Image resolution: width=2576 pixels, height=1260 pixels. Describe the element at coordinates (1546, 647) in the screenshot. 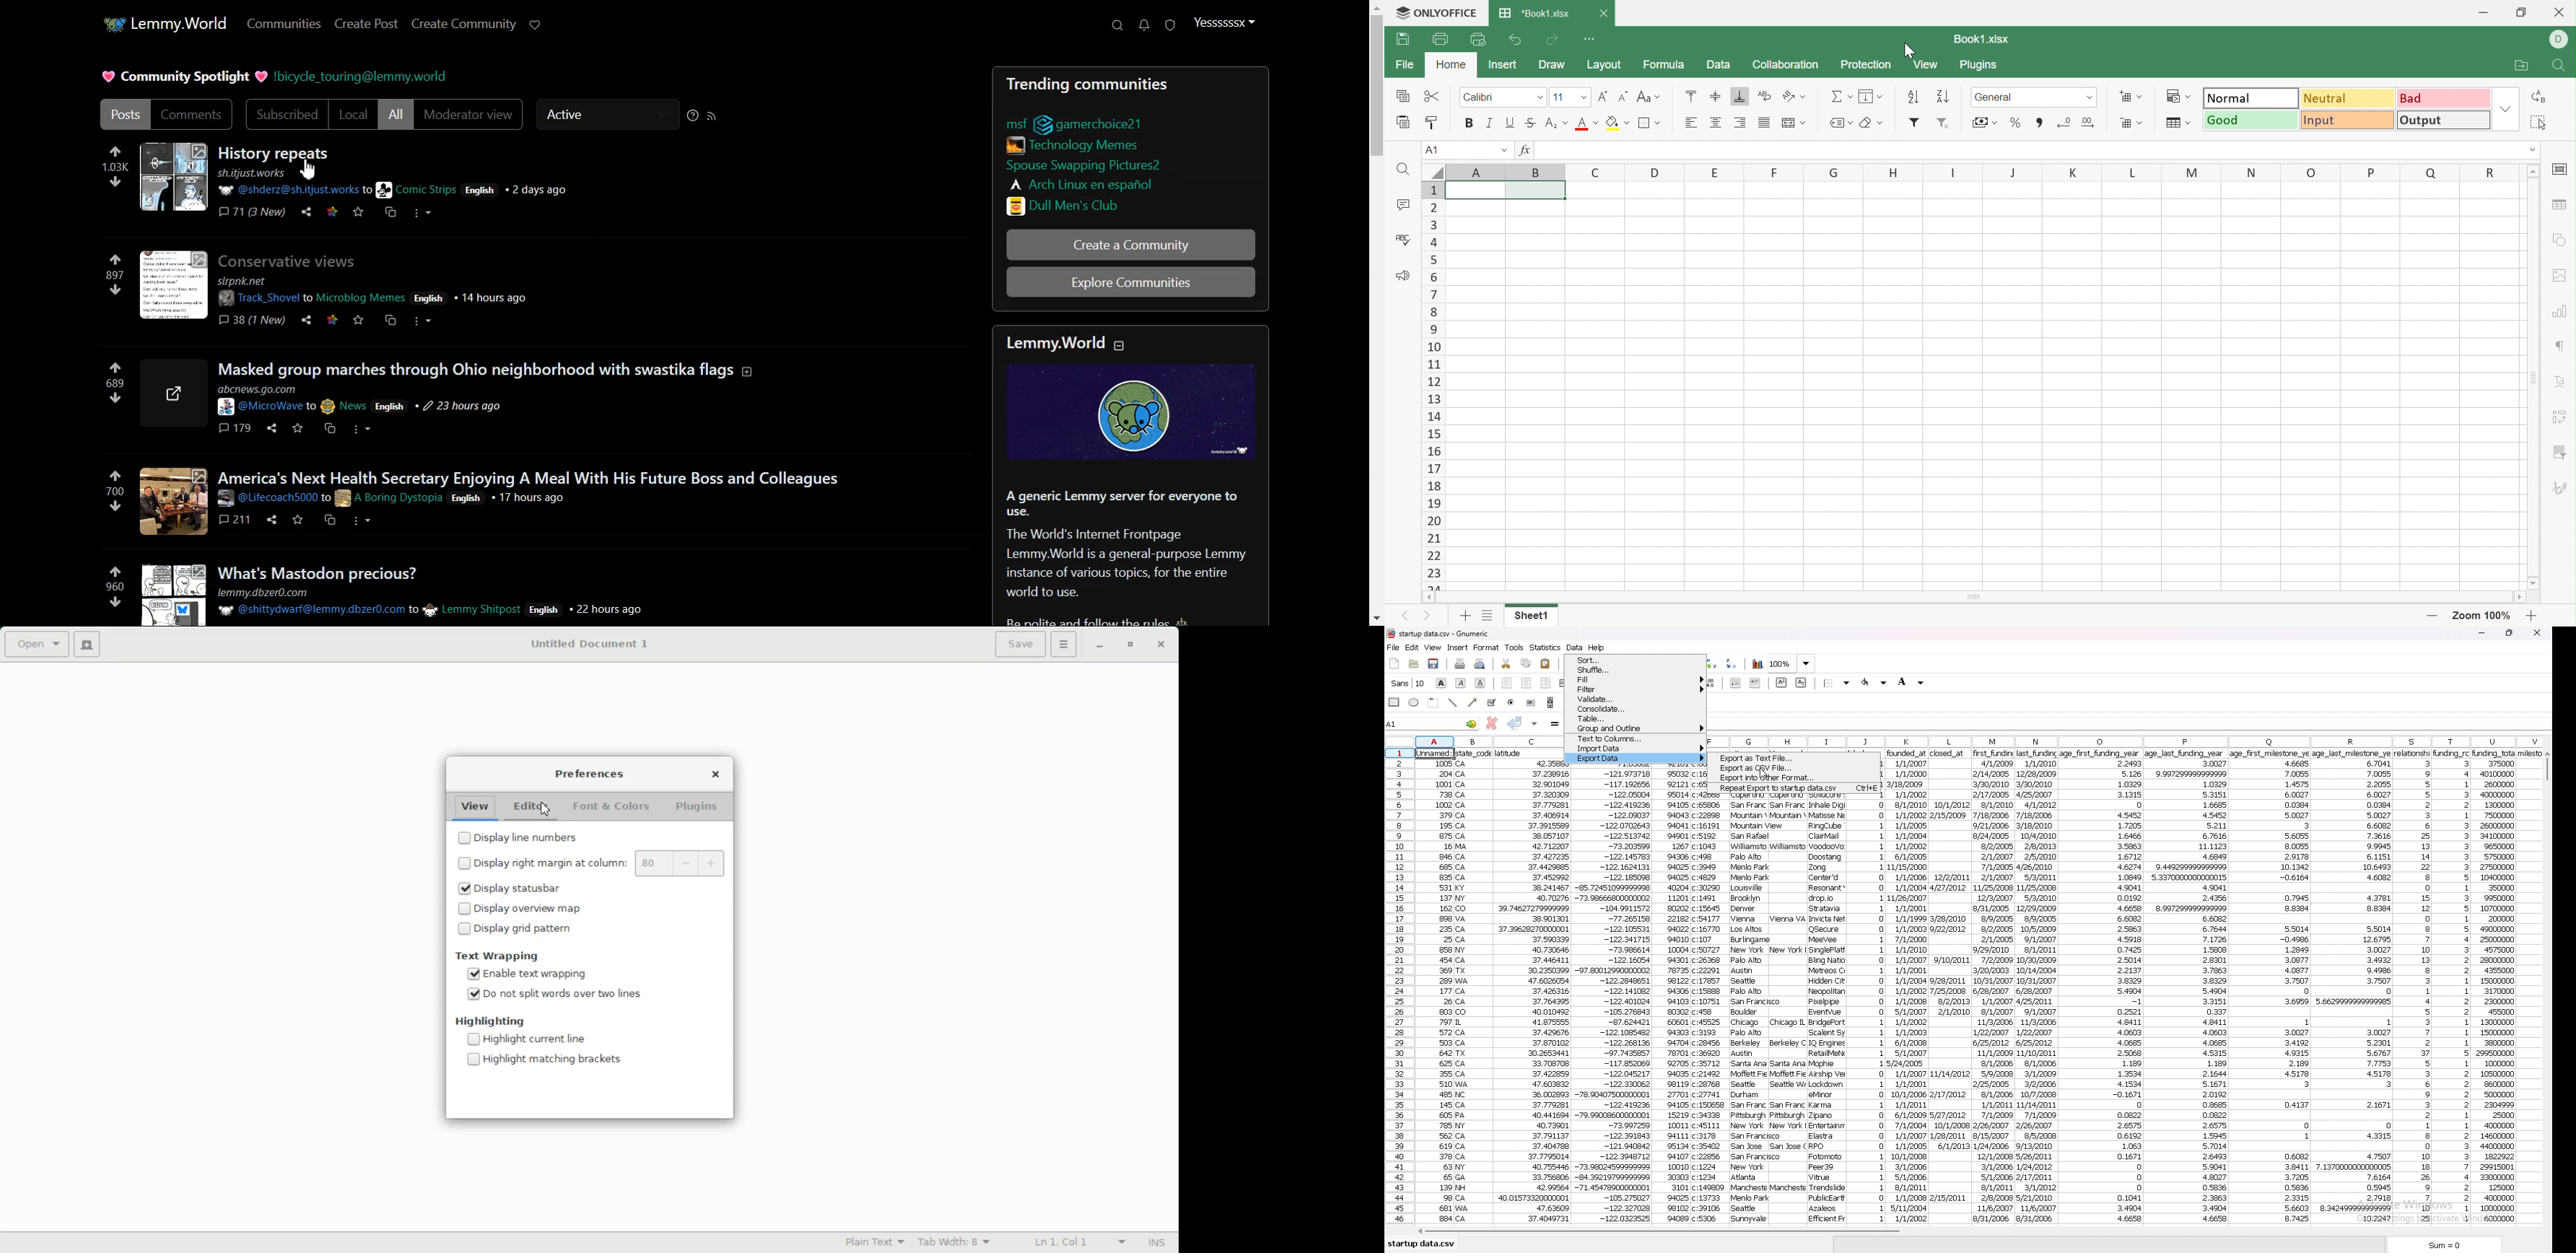

I see `STATISTICS` at that location.